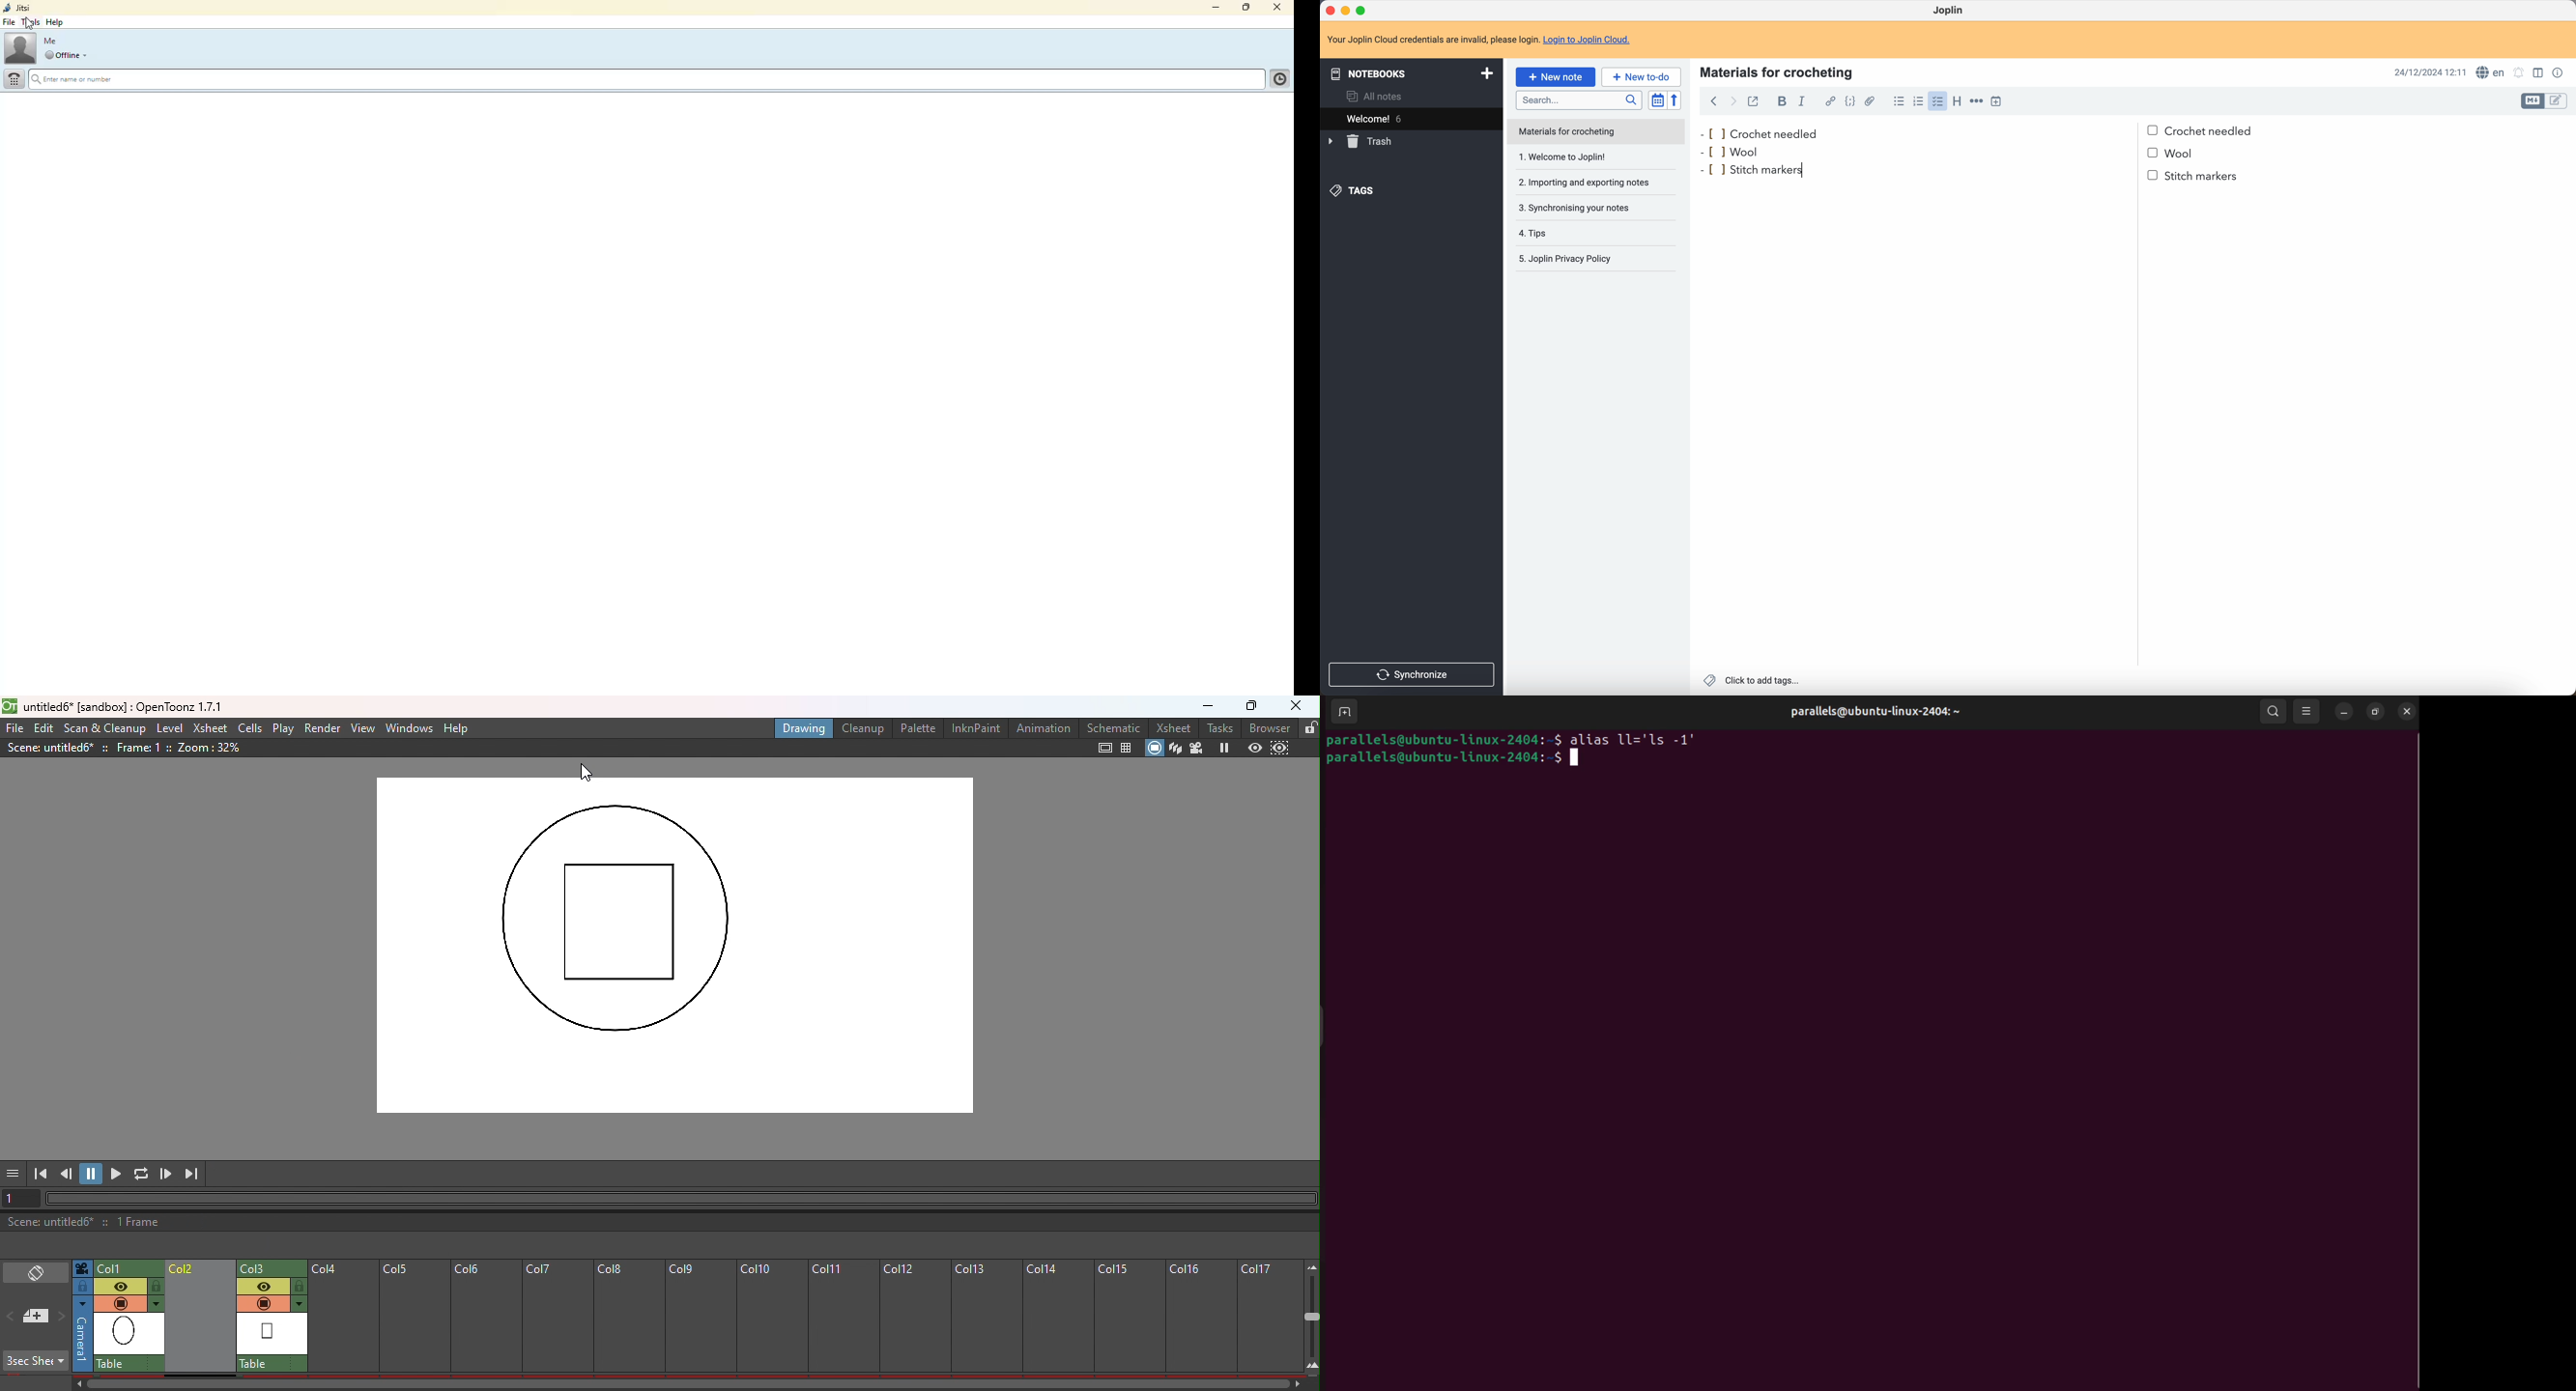 Image resolution: width=2576 pixels, height=1400 pixels. What do you see at coordinates (1867, 709) in the screenshot?
I see `parallels` at bounding box center [1867, 709].